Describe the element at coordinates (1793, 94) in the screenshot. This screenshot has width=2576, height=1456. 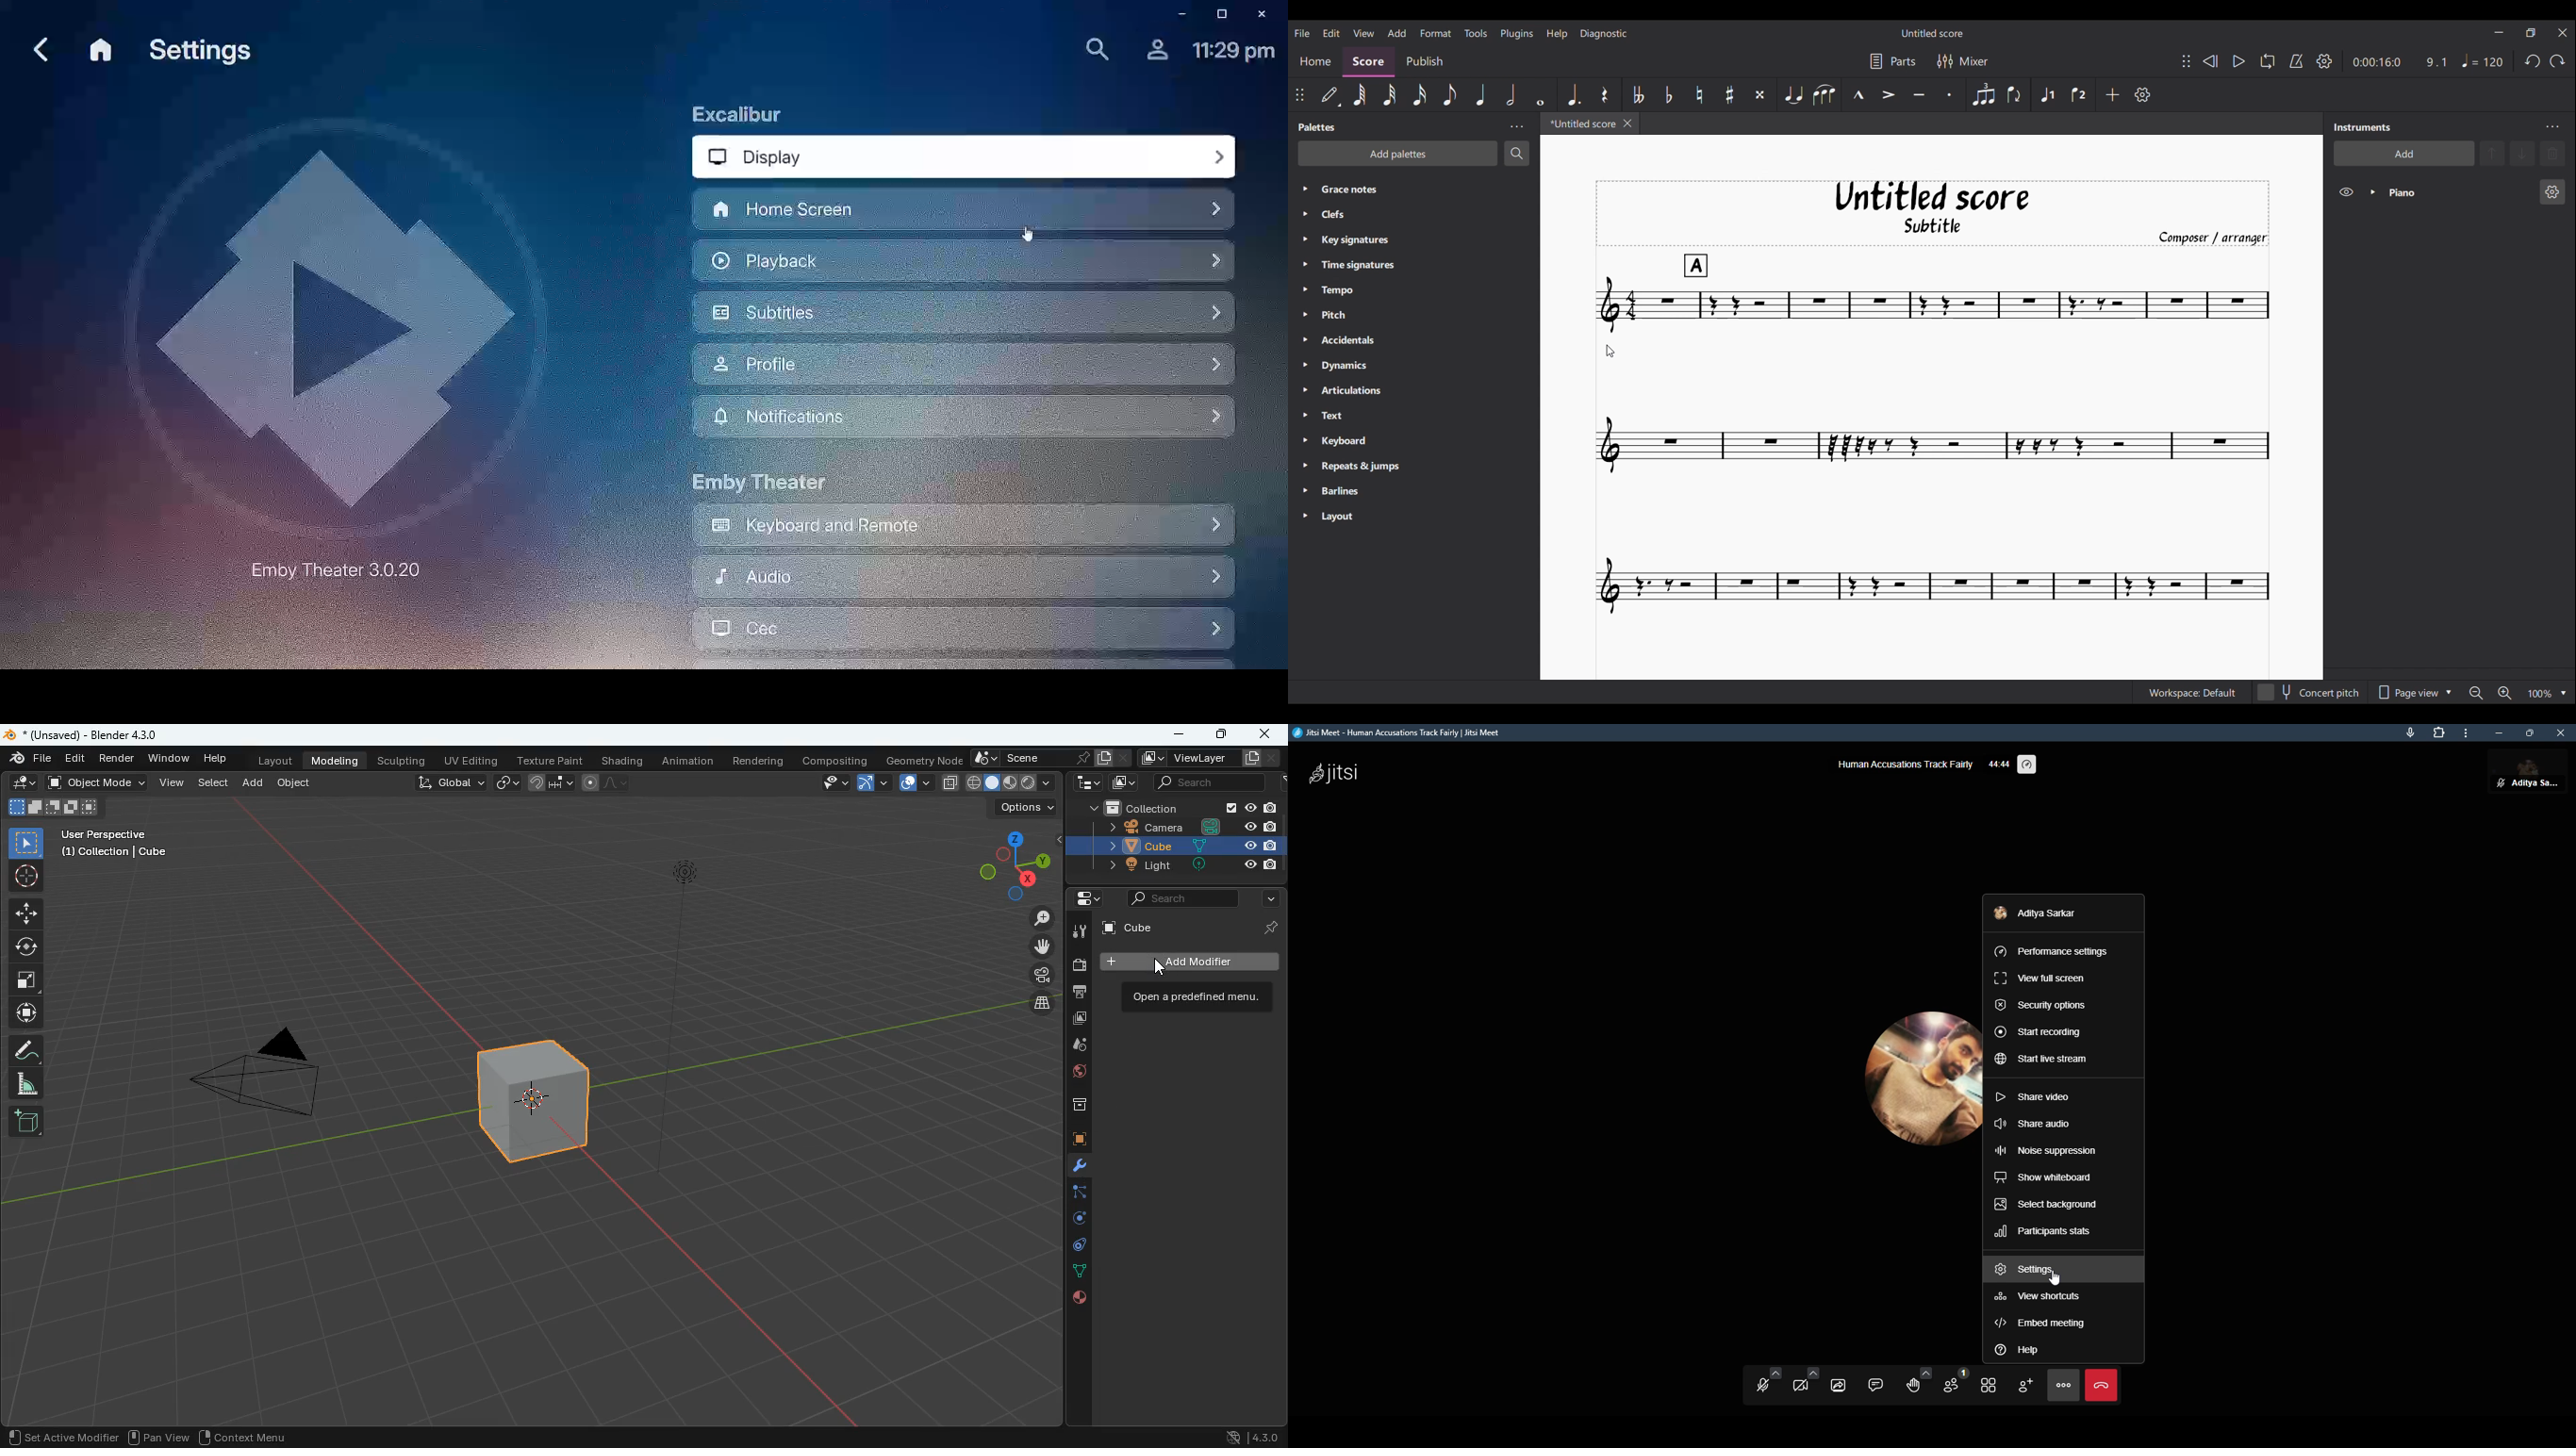
I see `Tie` at that location.